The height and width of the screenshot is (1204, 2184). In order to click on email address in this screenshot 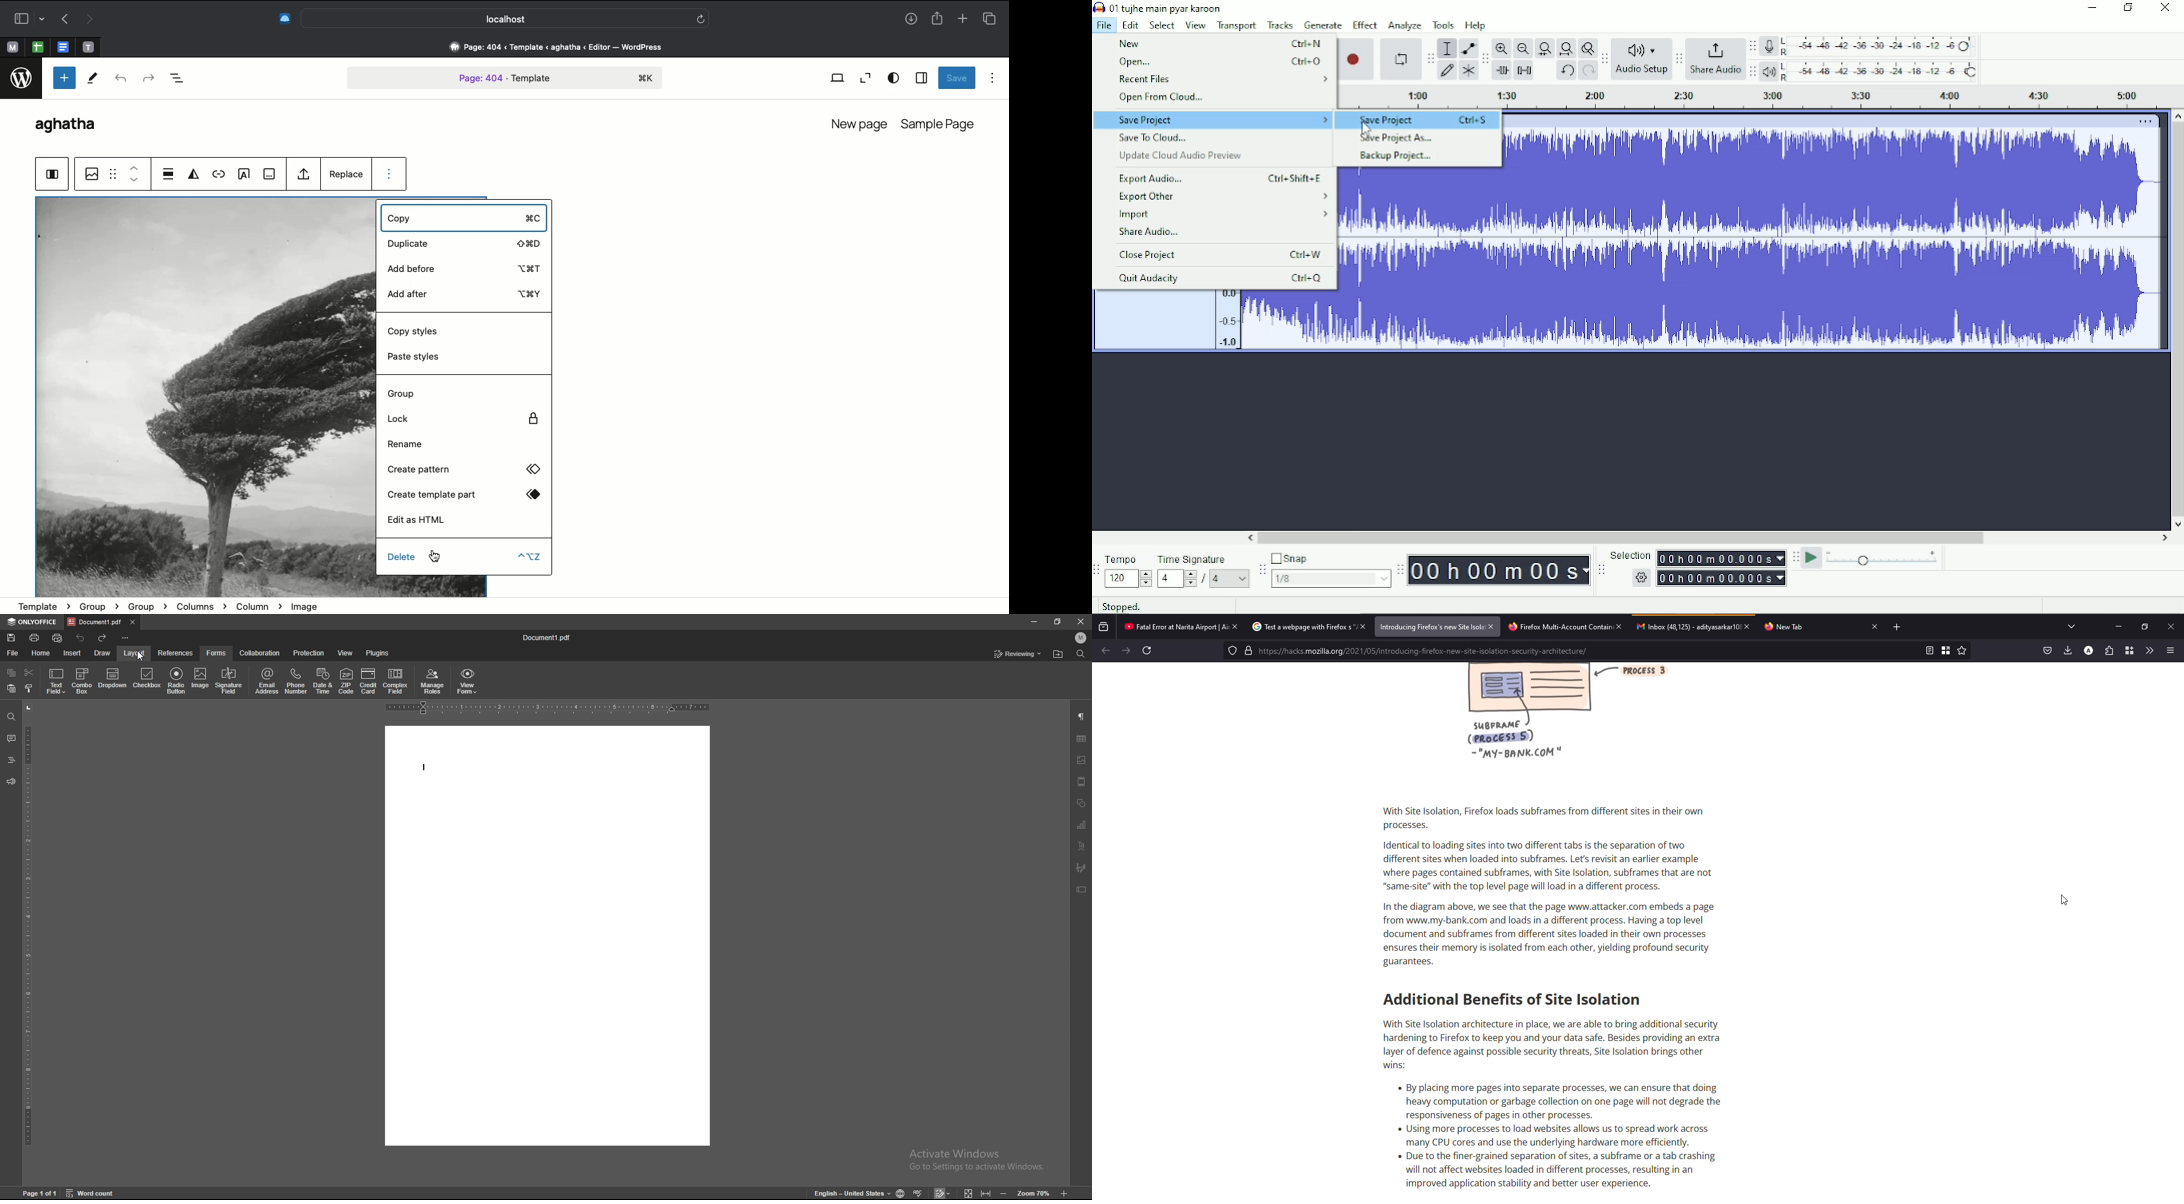, I will do `click(267, 681)`.